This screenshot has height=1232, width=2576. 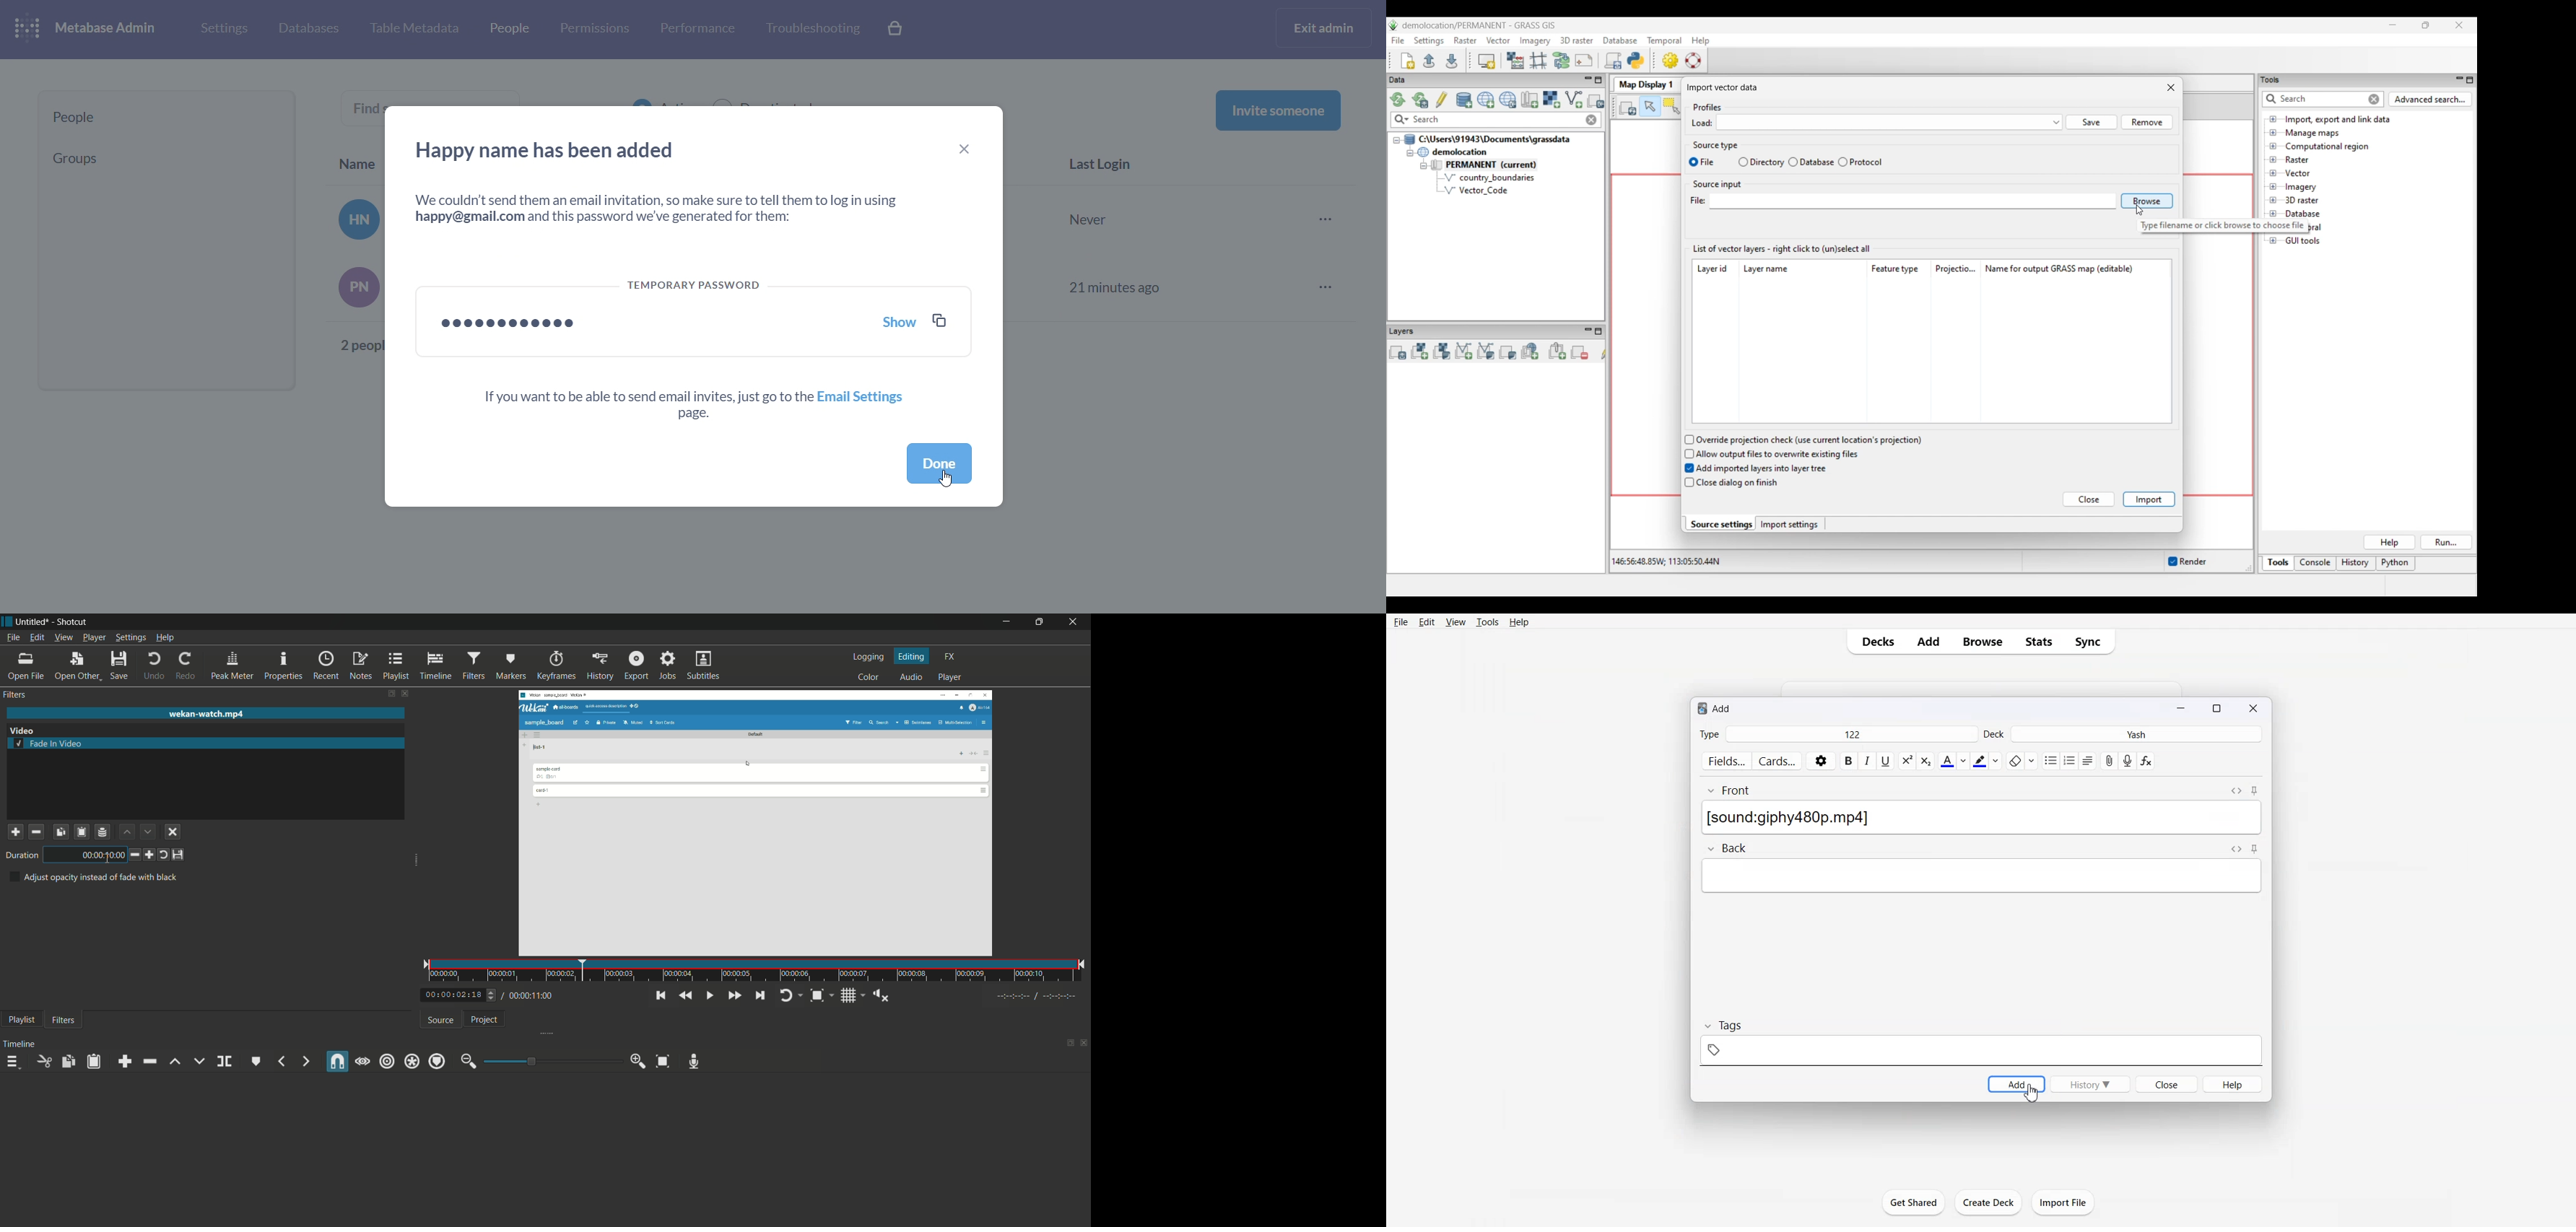 I want to click on settings, so click(x=222, y=27).